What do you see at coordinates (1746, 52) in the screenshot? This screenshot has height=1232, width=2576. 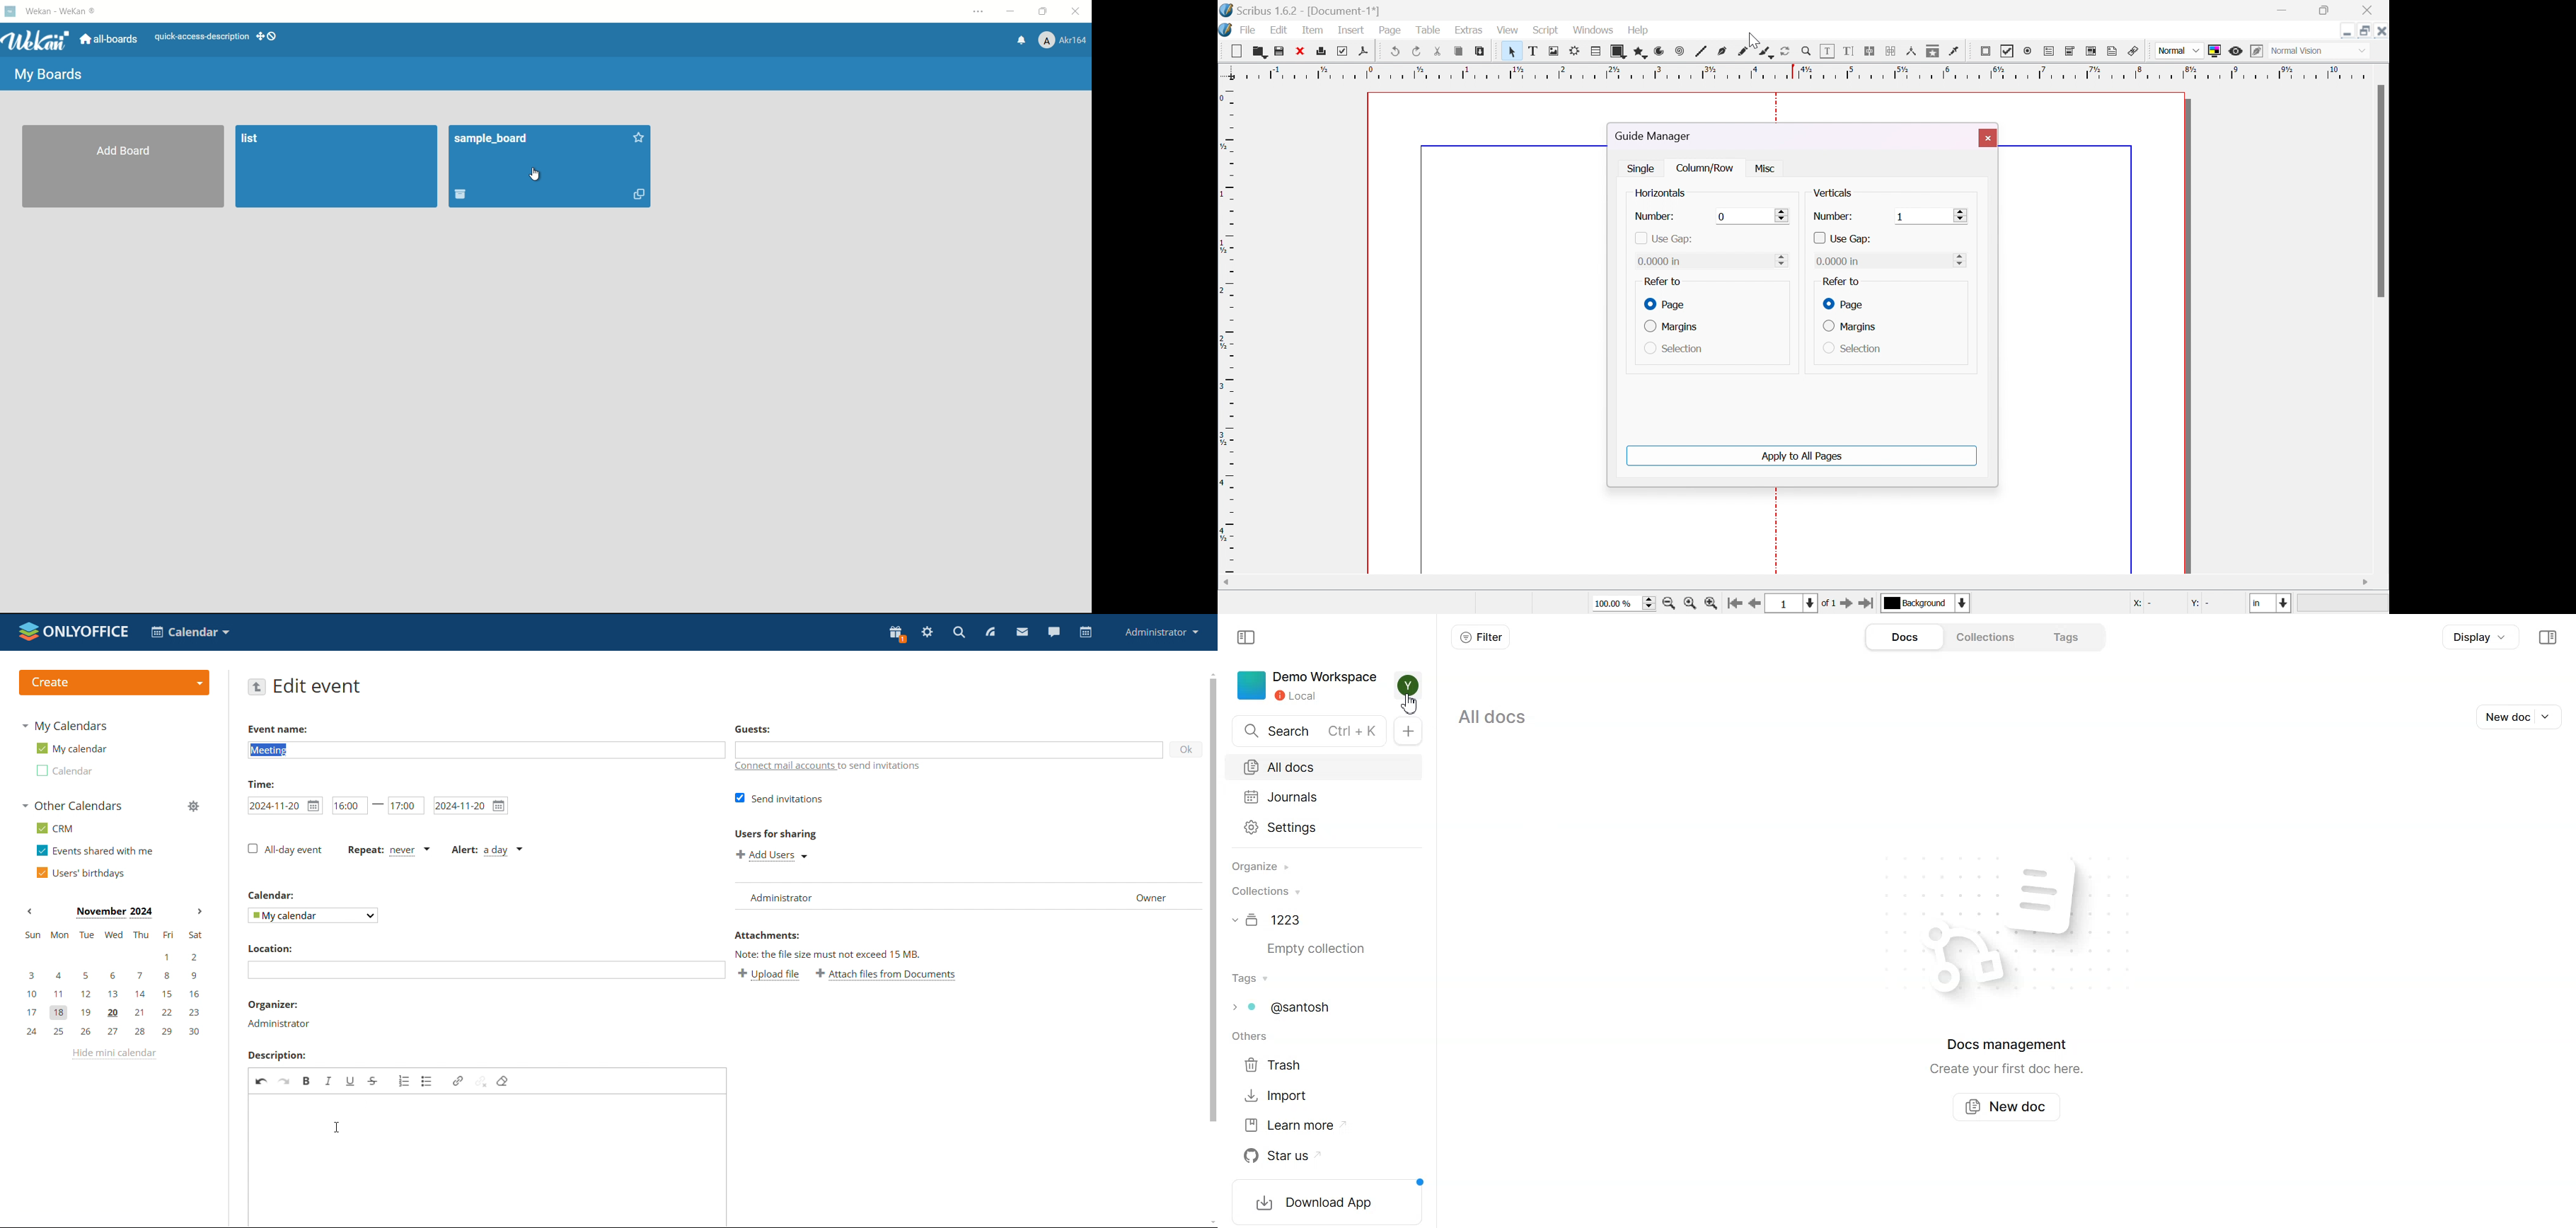 I see `freehand line` at bounding box center [1746, 52].